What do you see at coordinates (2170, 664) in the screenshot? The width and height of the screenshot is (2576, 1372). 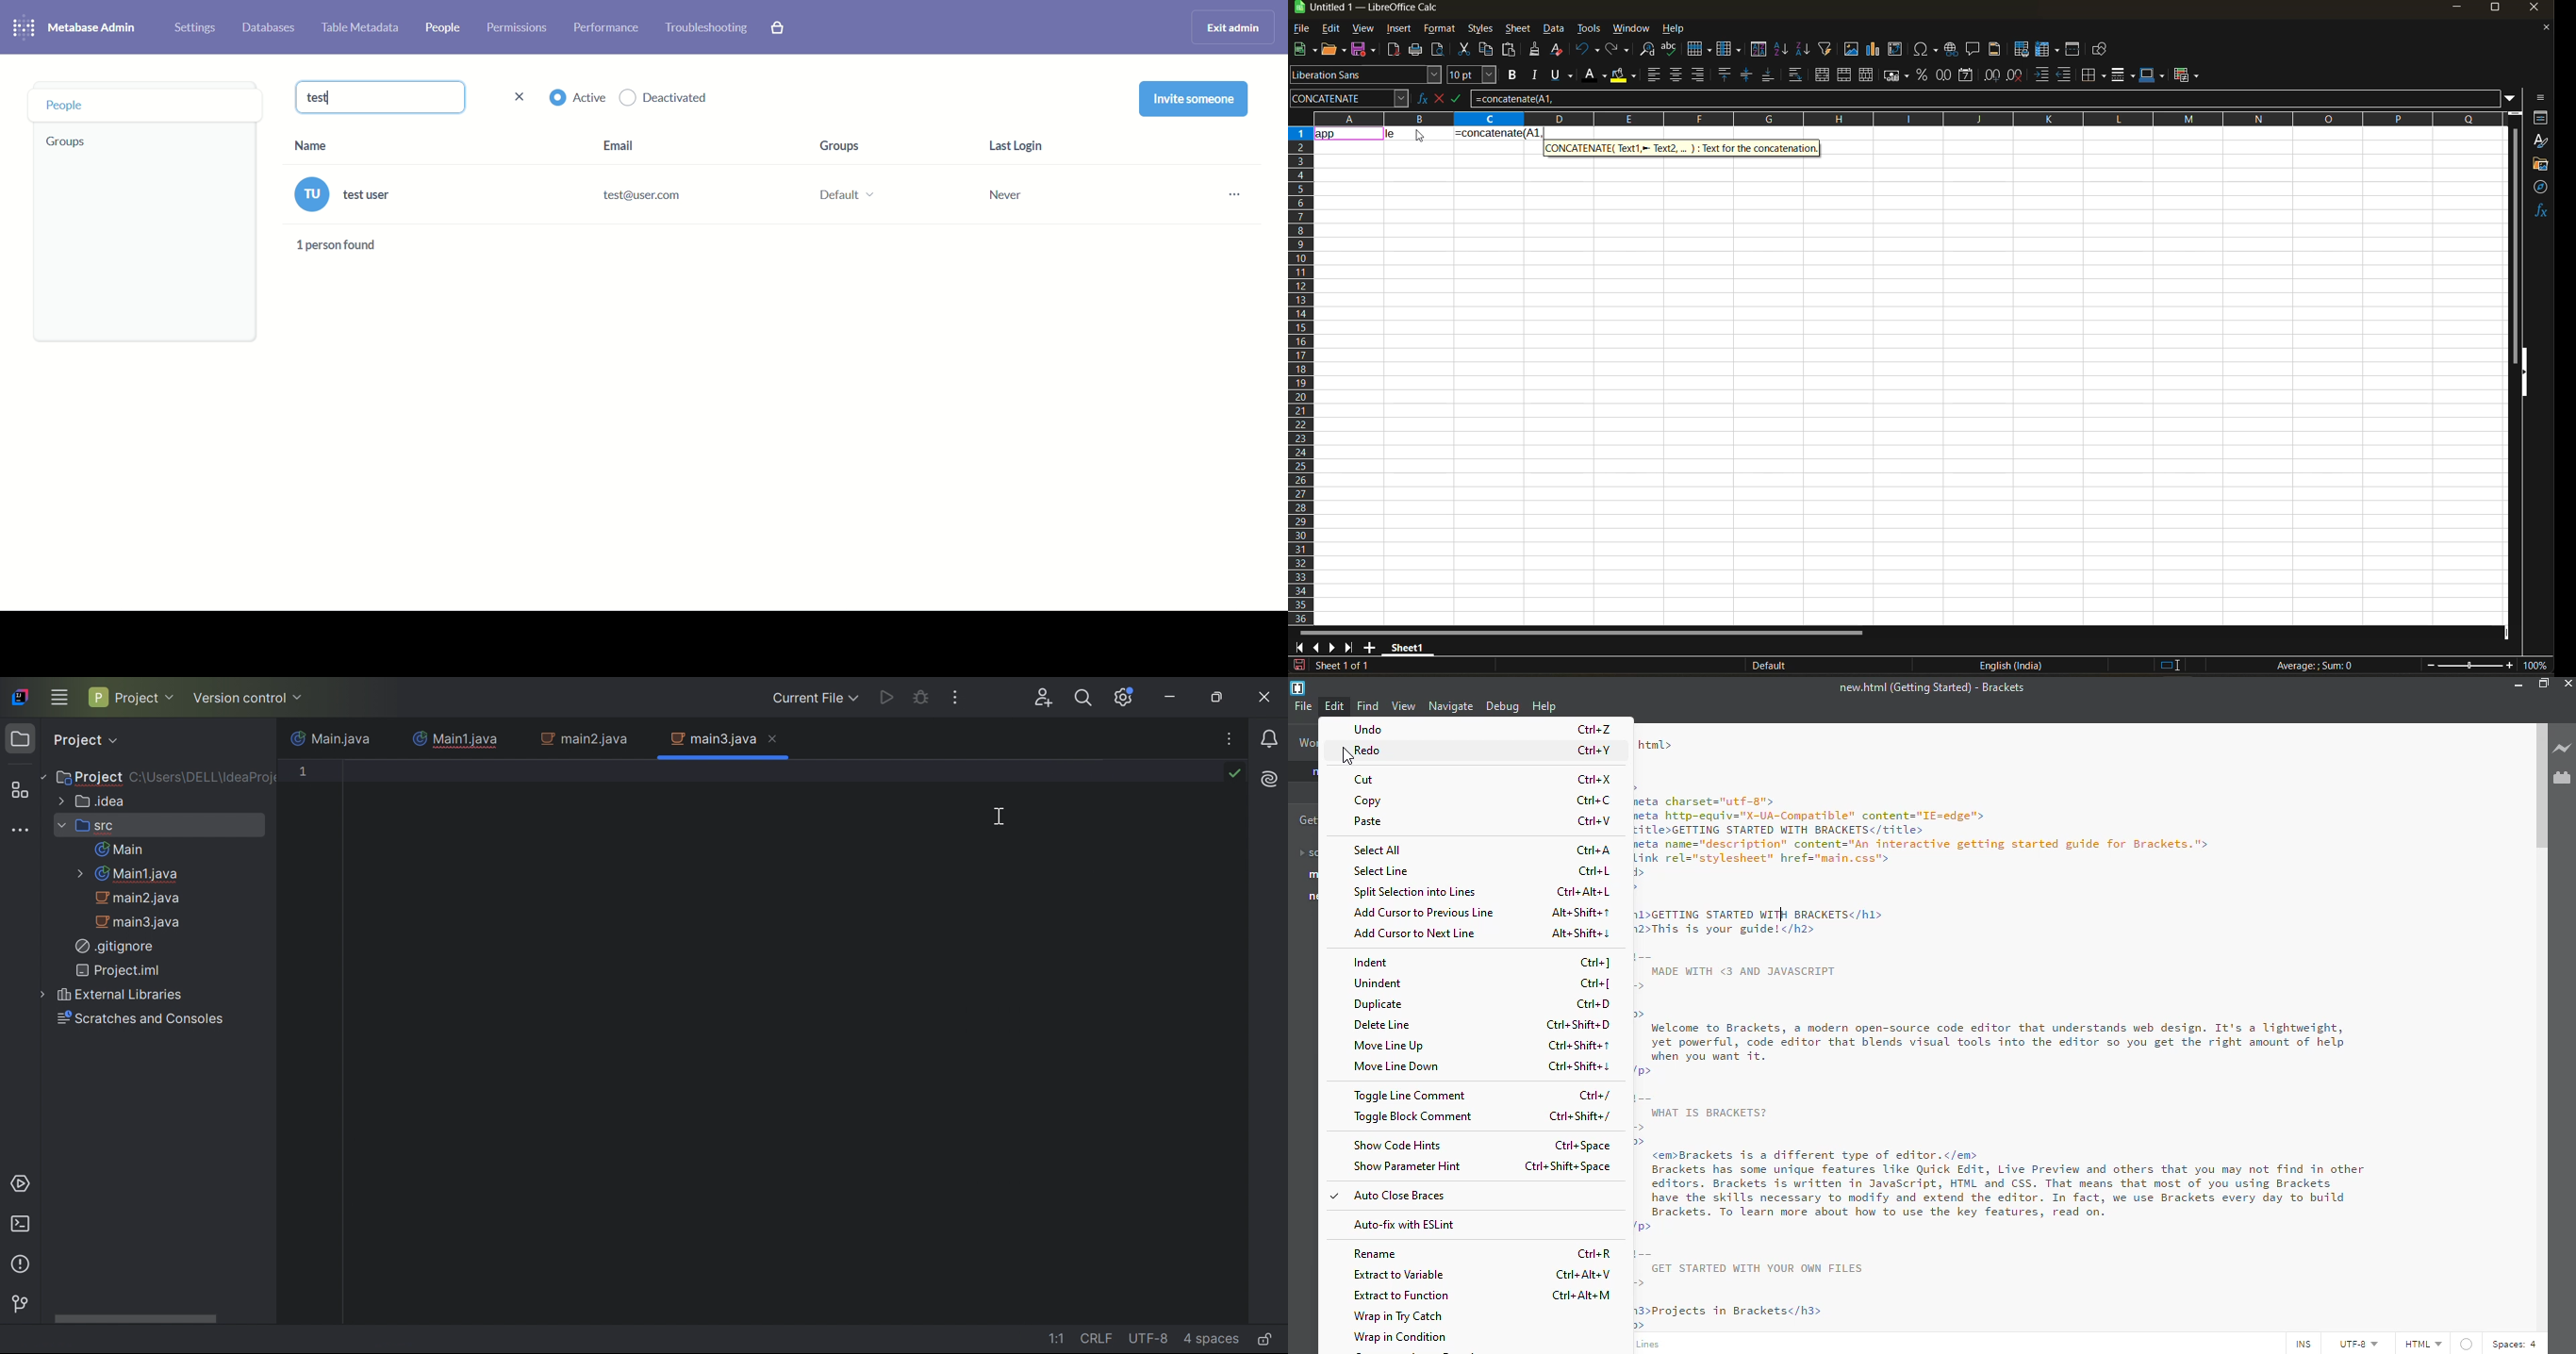 I see `standard selection` at bounding box center [2170, 664].